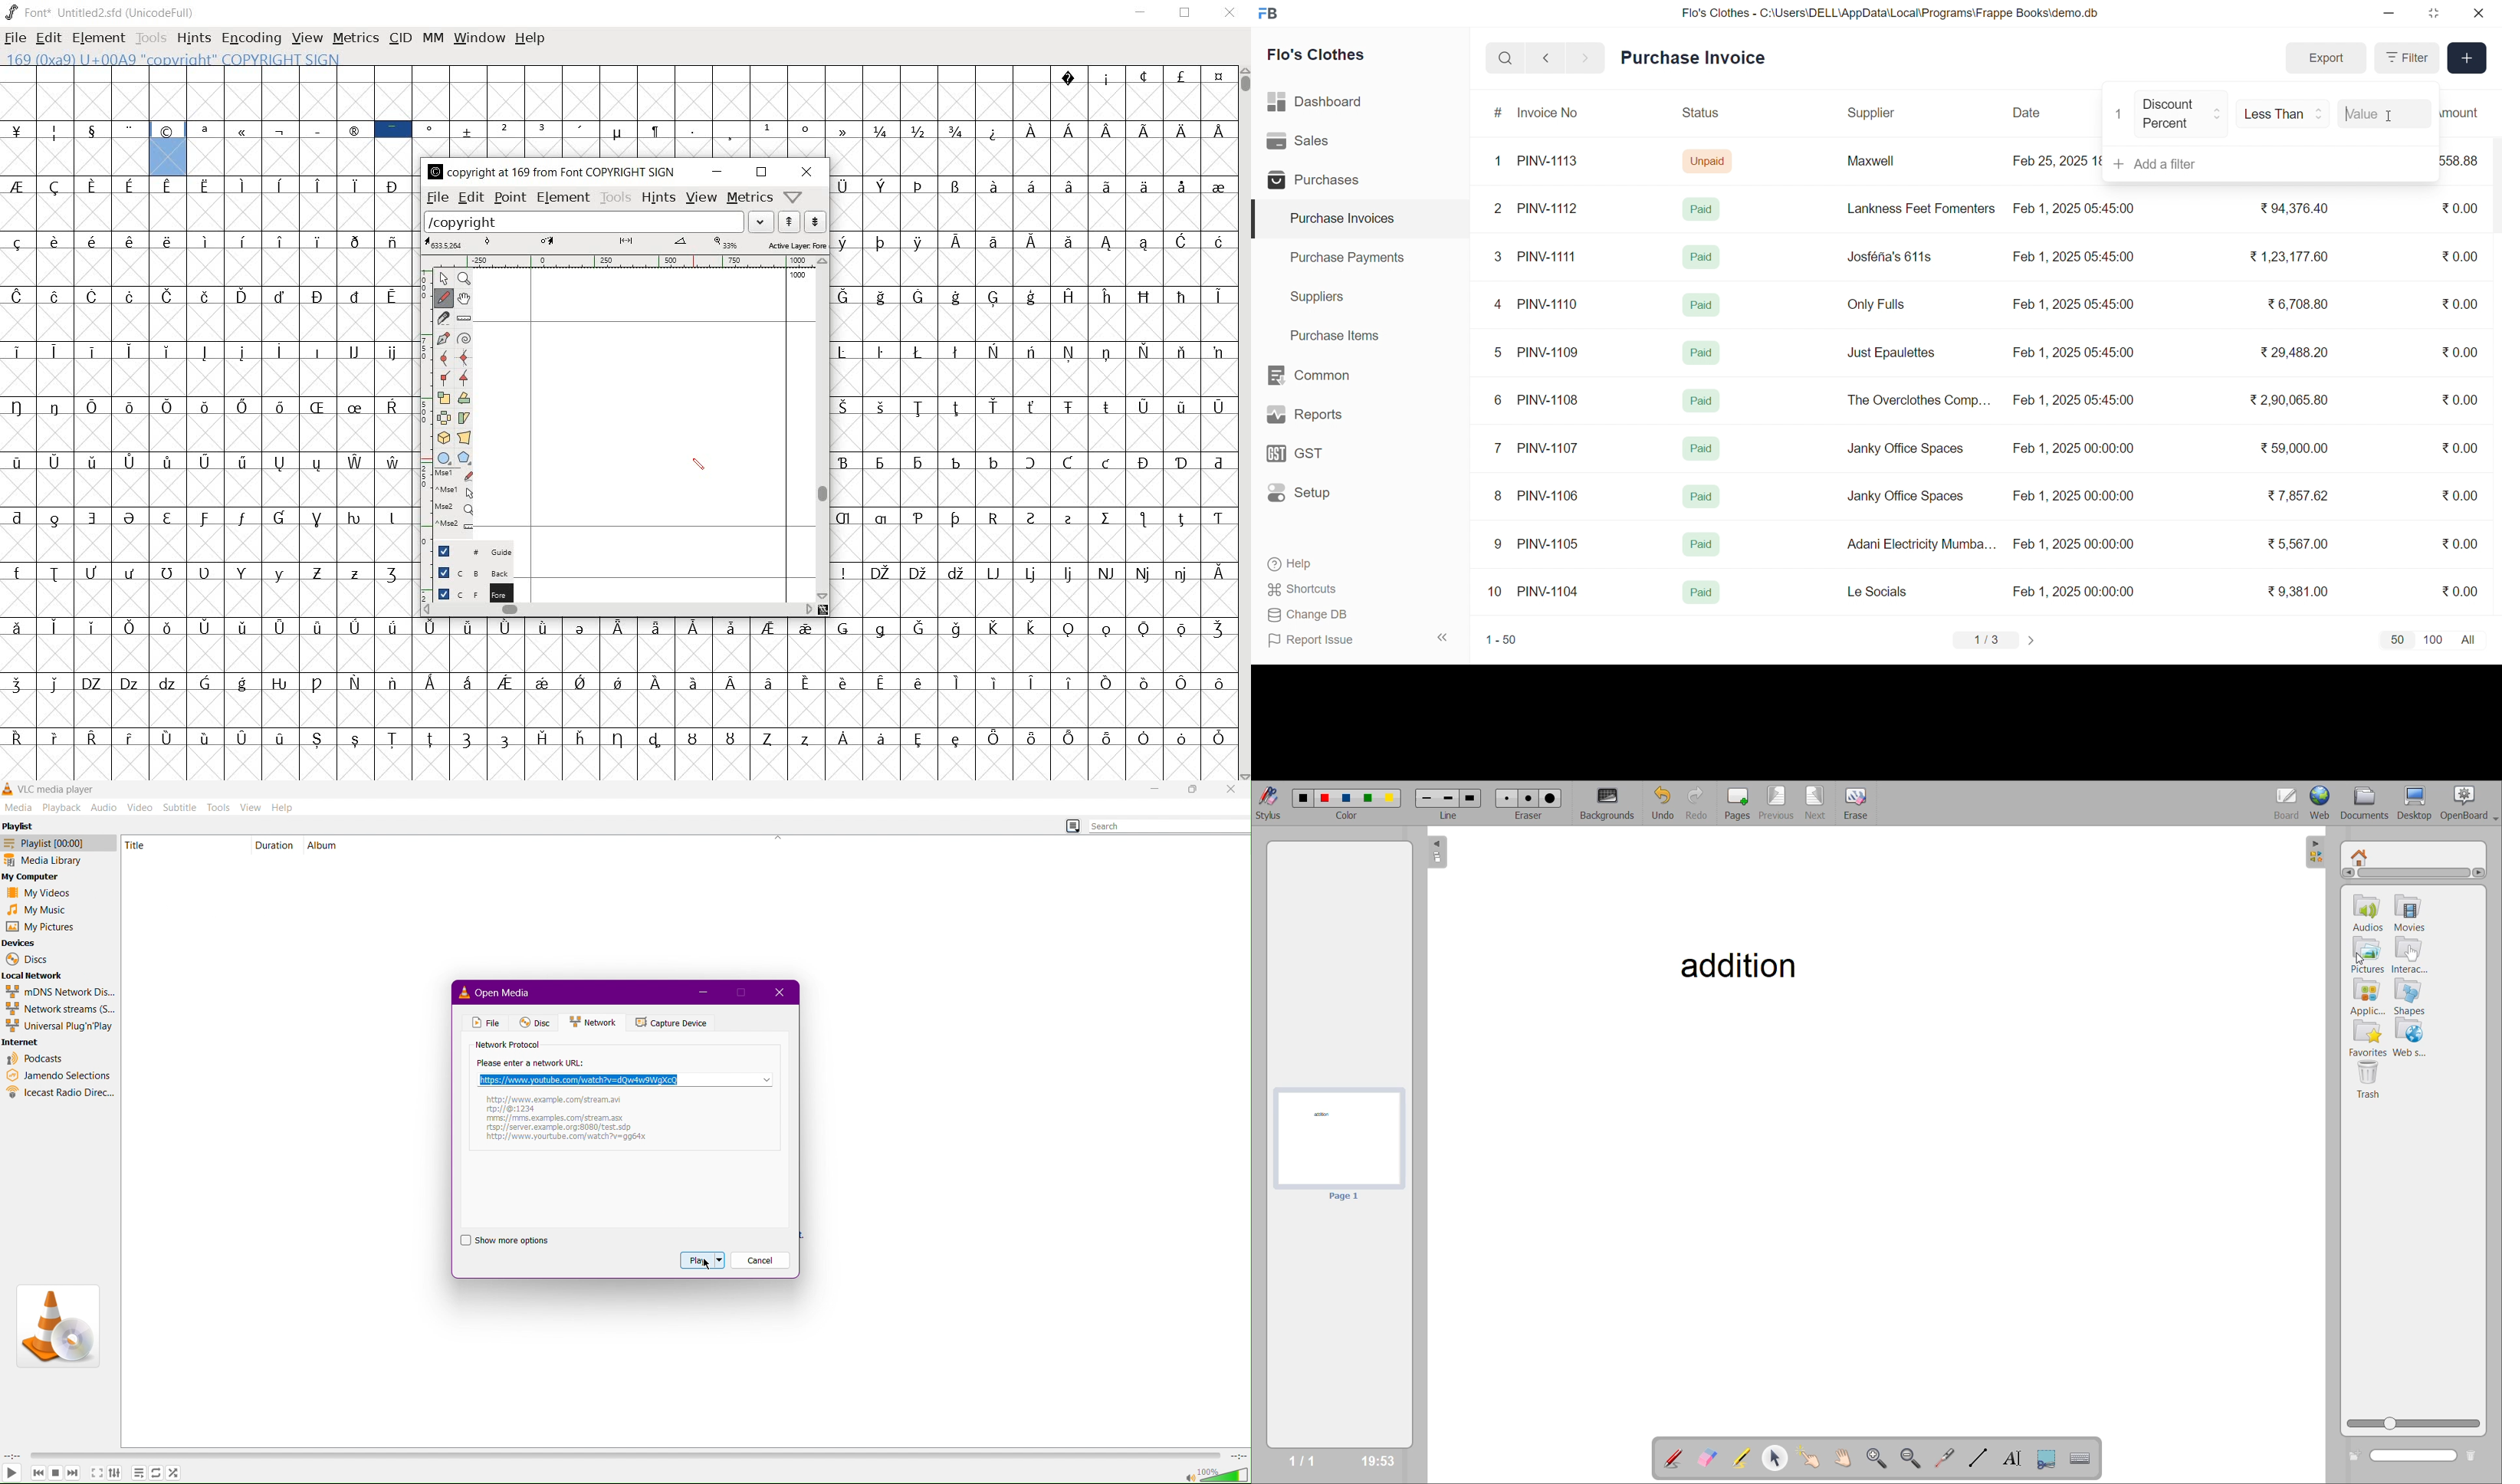 Image resolution: width=2520 pixels, height=1484 pixels. Describe the element at coordinates (2287, 255) in the screenshot. I see `₹1,23,177.60` at that location.